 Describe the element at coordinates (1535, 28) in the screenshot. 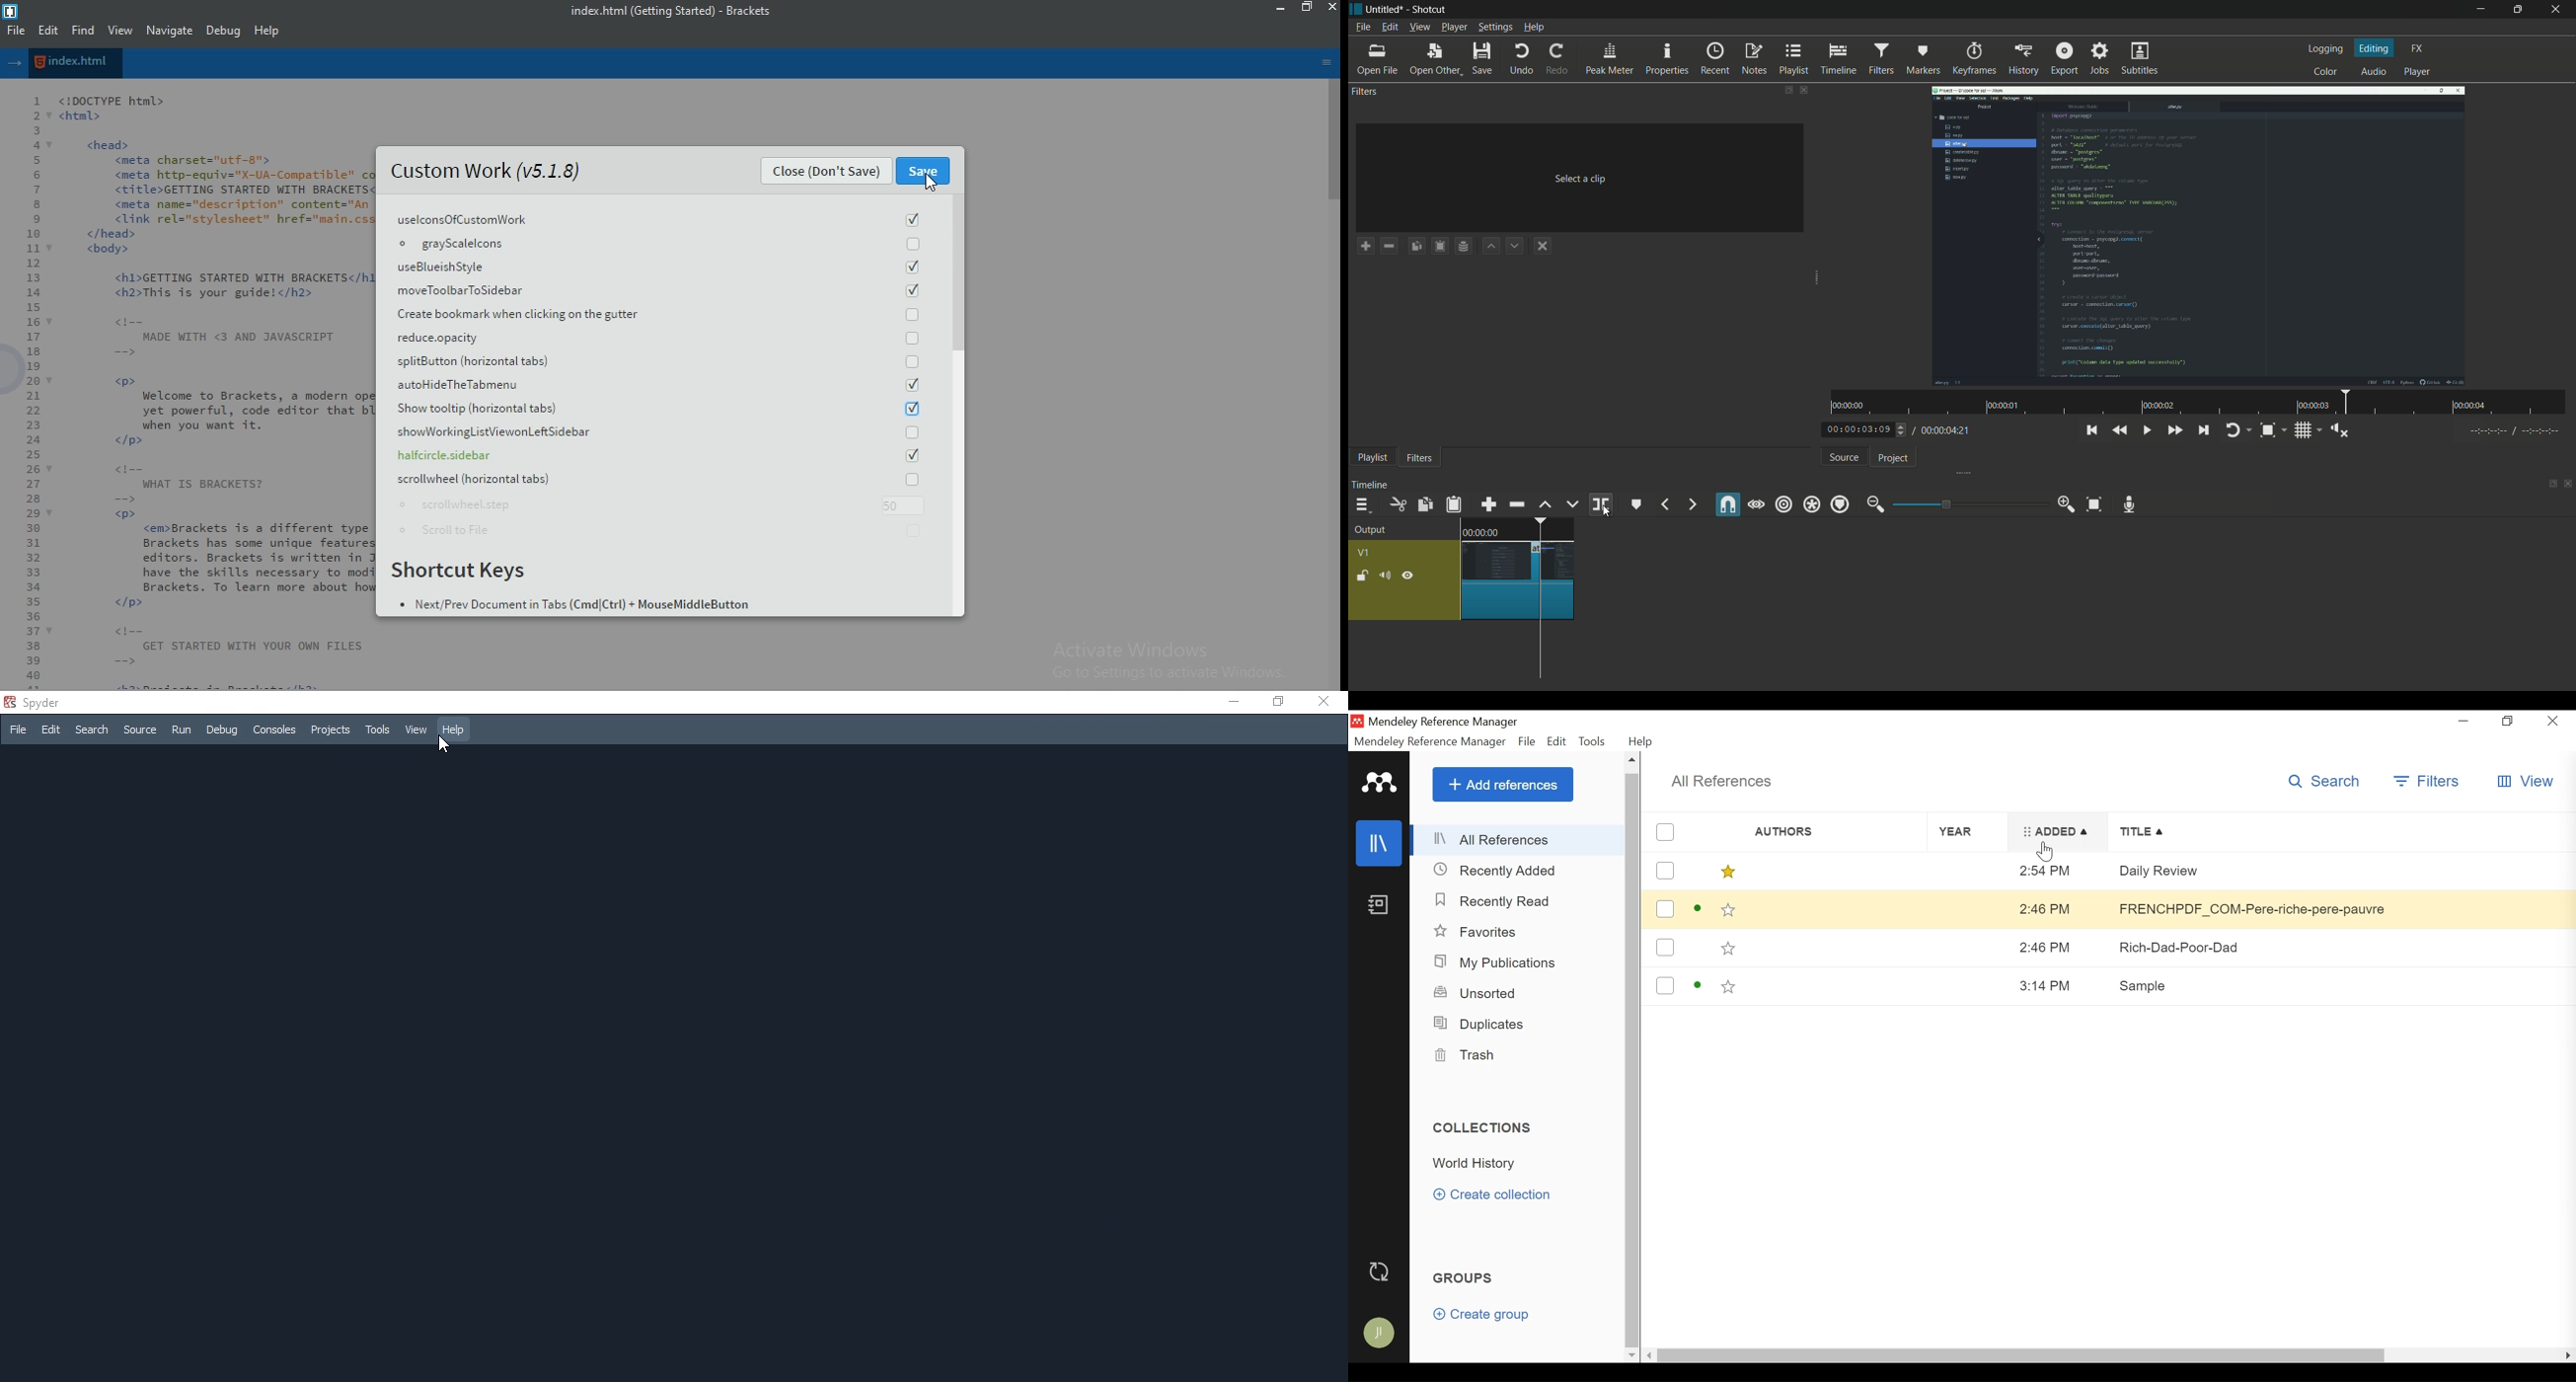

I see `help menu` at that location.